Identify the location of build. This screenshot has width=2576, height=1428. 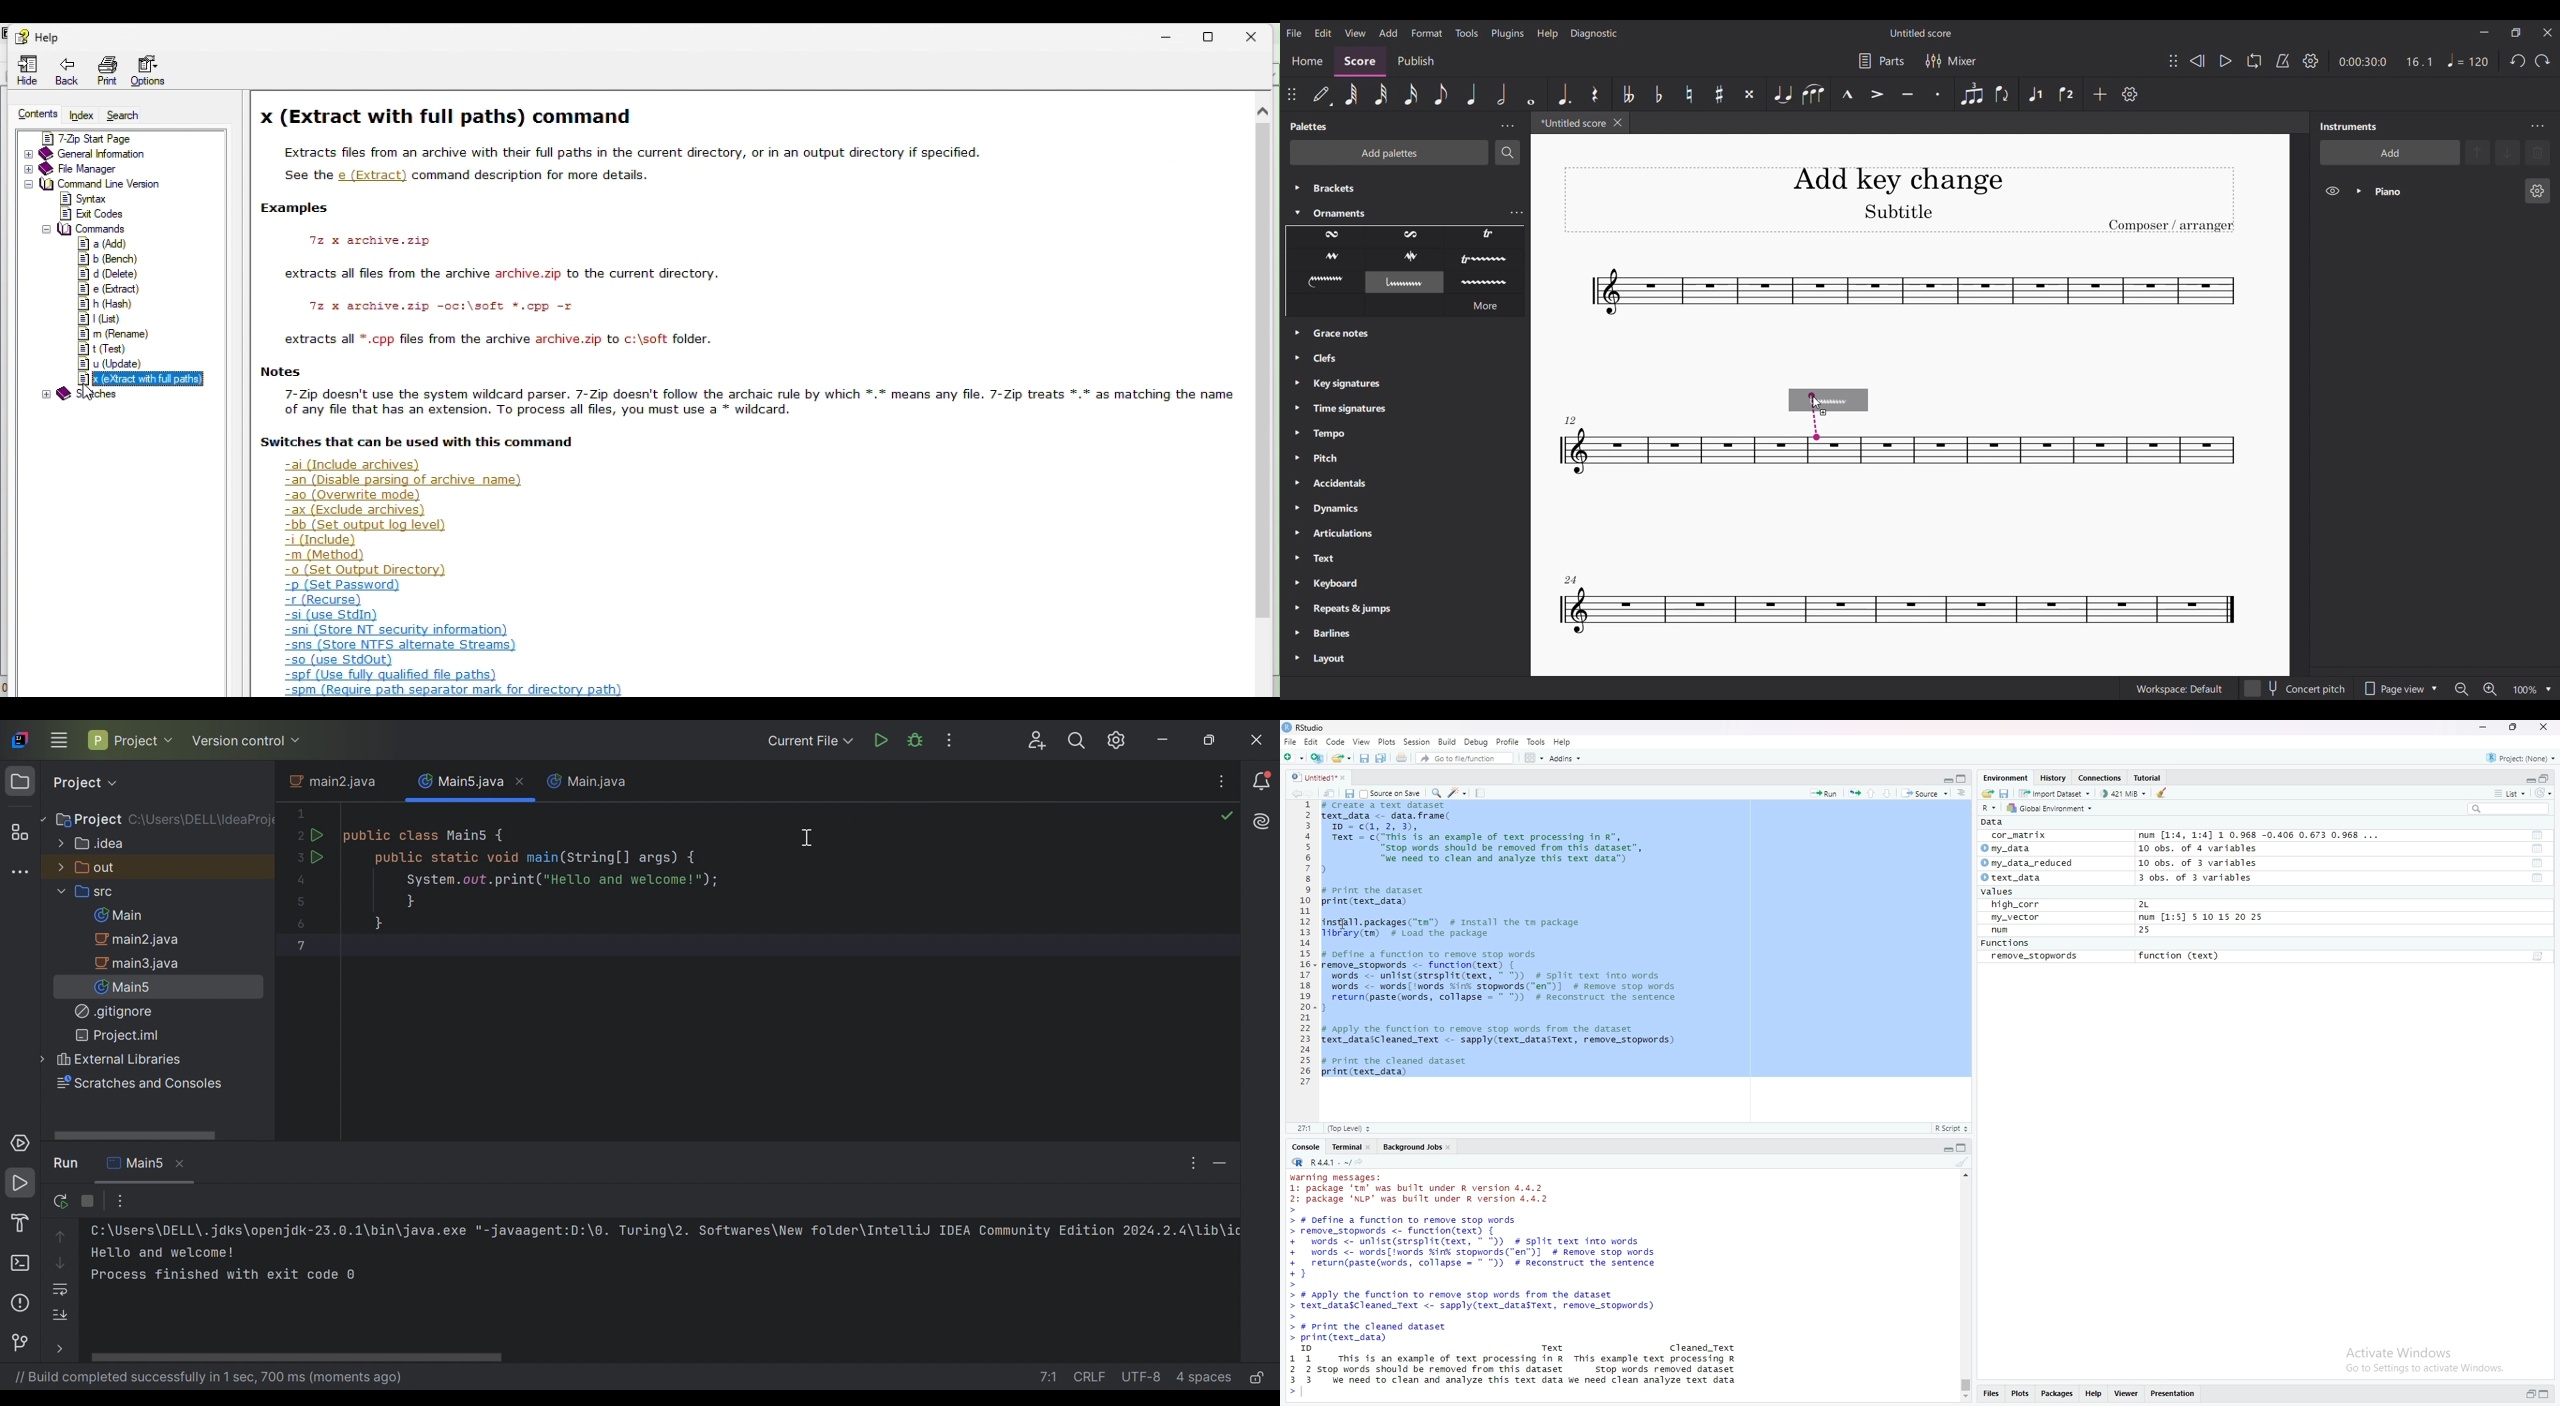
(1447, 742).